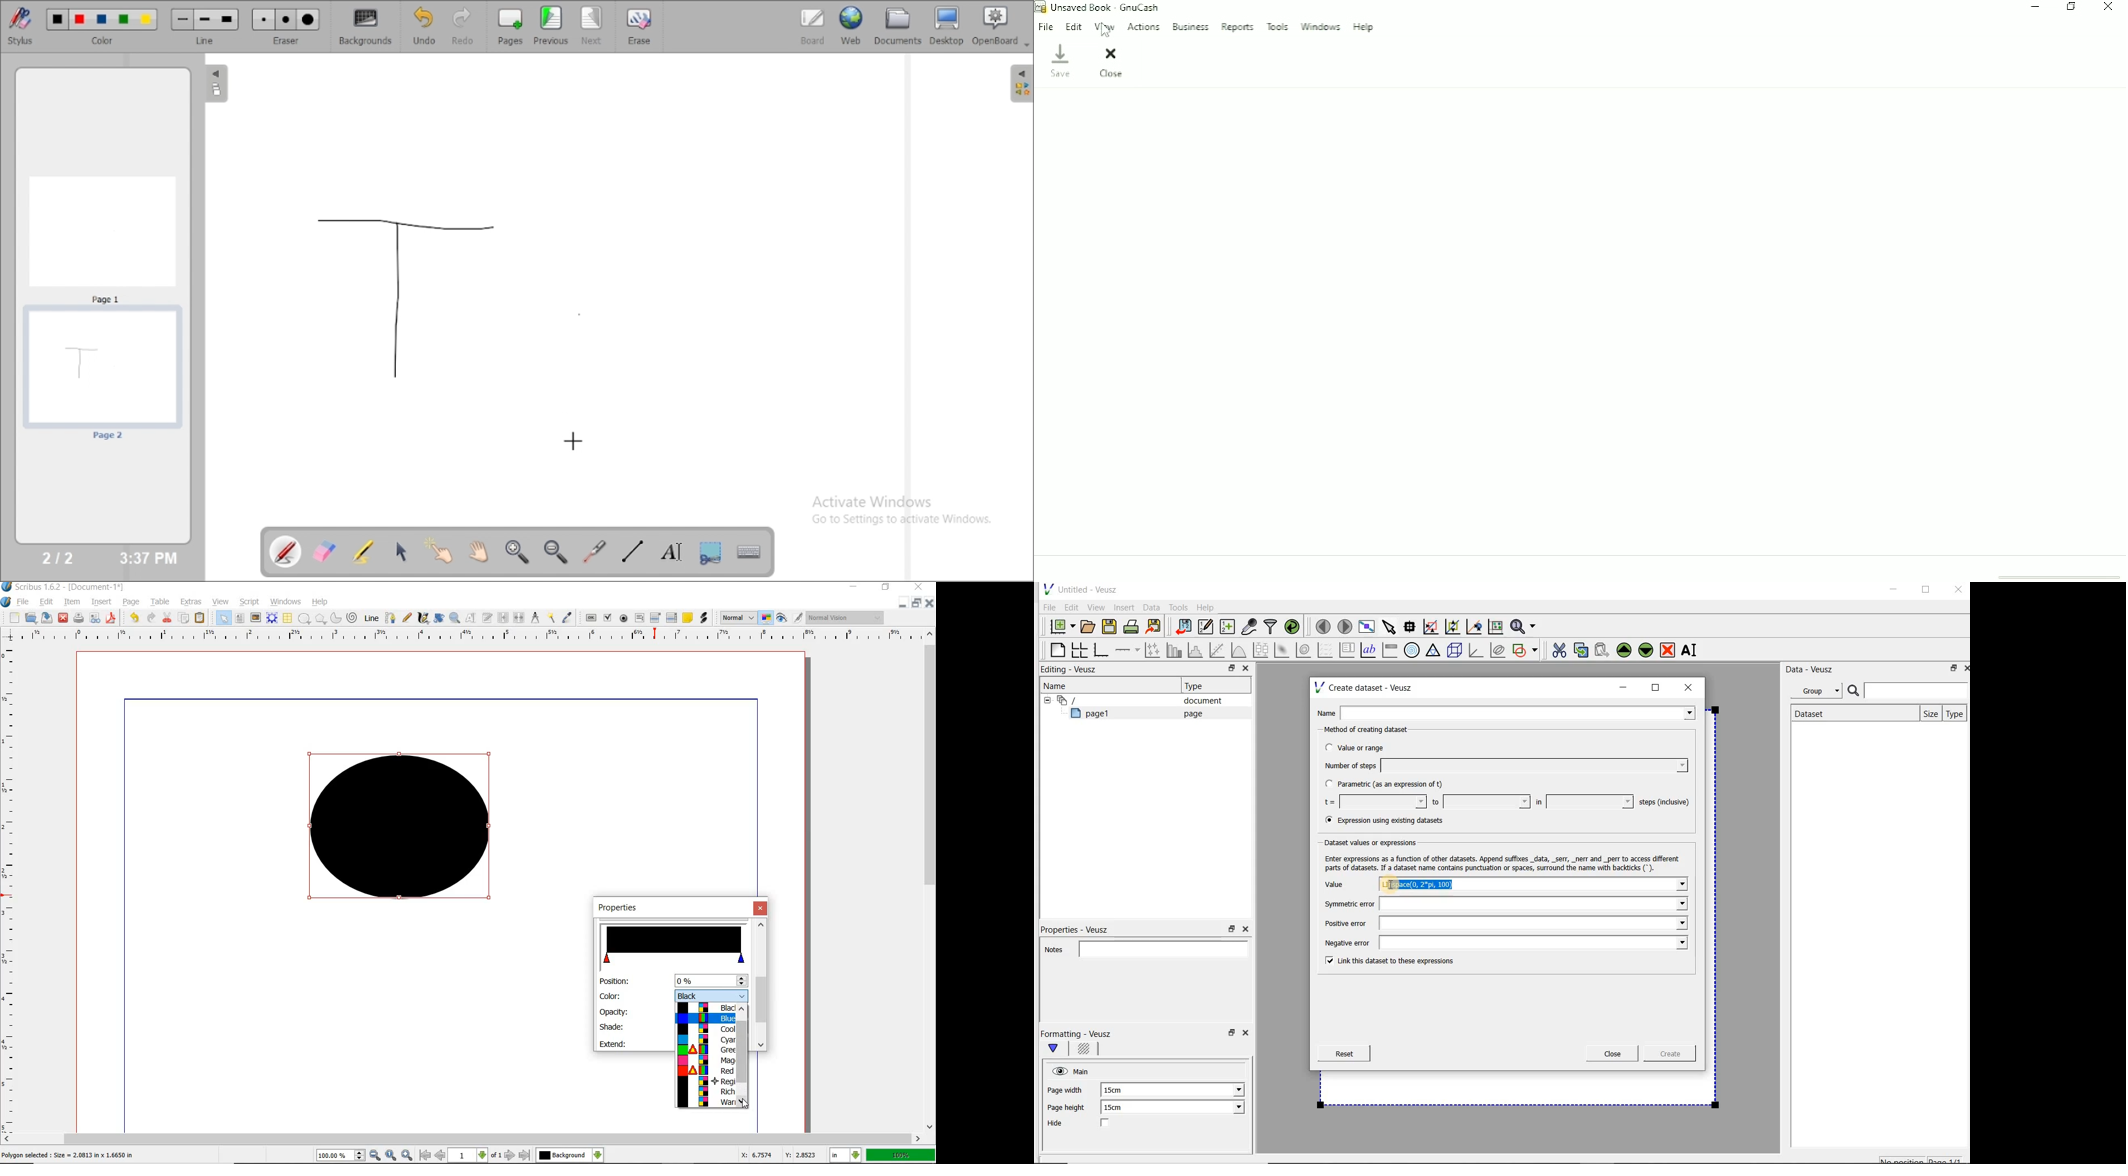 Image resolution: width=2128 pixels, height=1176 pixels. I want to click on COPY, so click(185, 618).